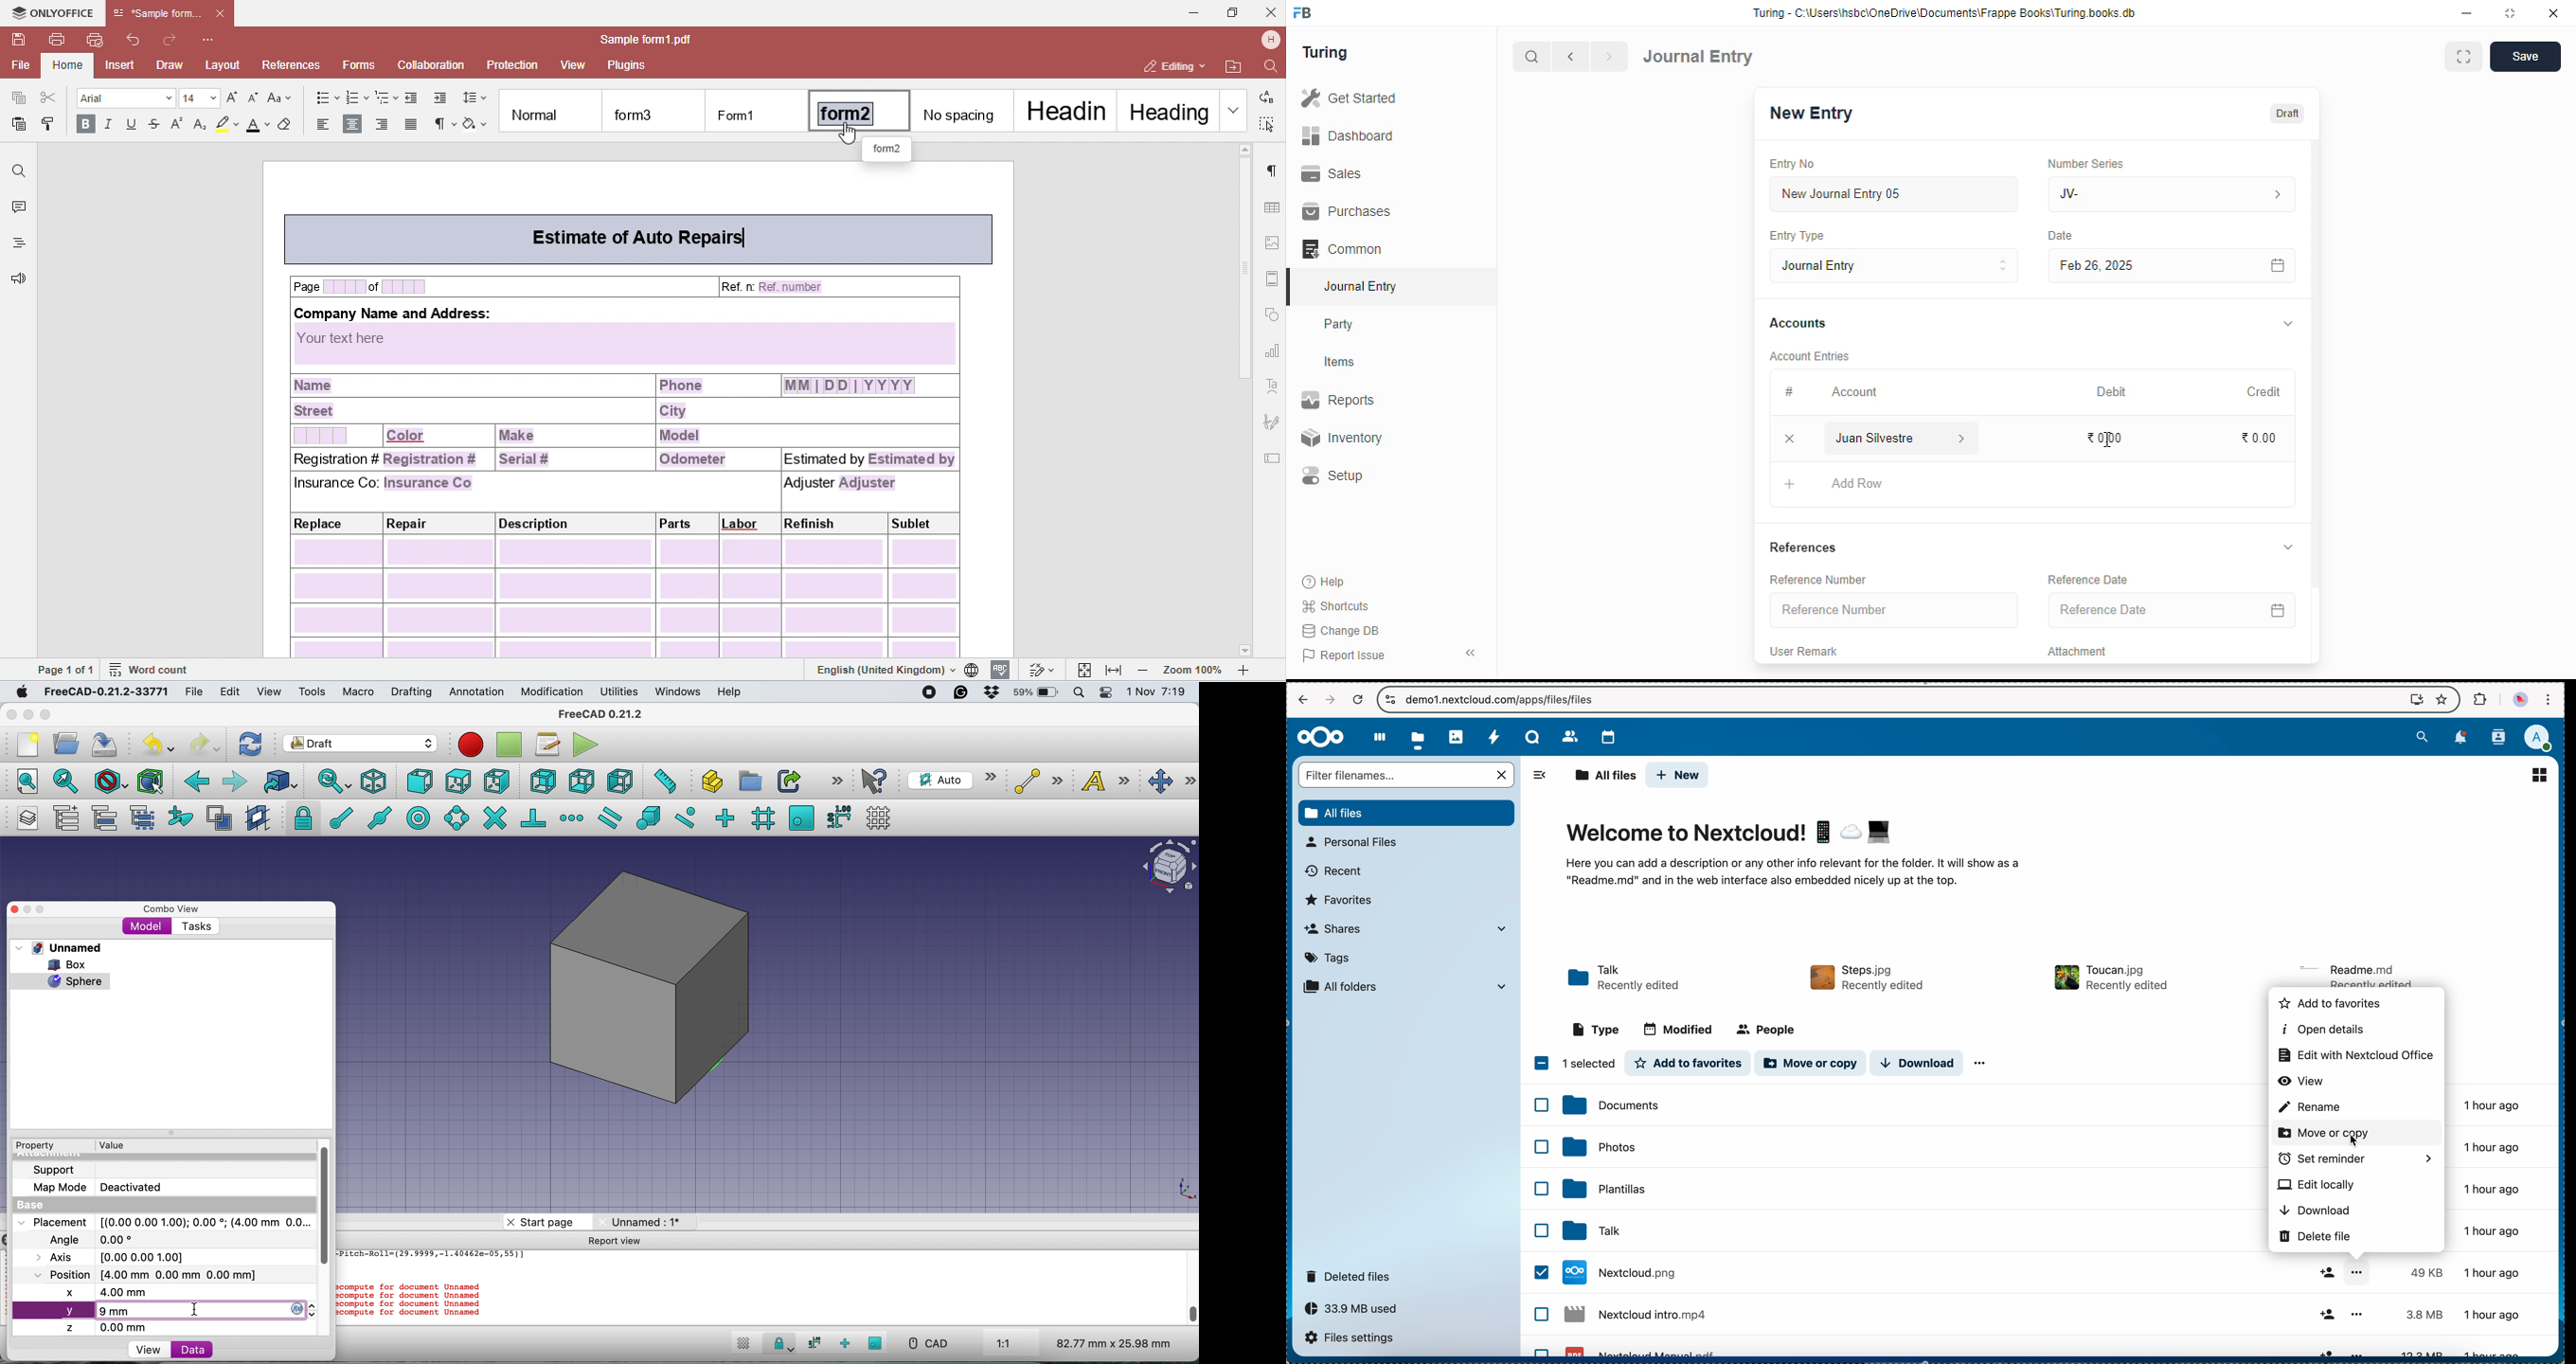 The height and width of the screenshot is (1372, 2576). Describe the element at coordinates (2265, 392) in the screenshot. I see `credit` at that location.